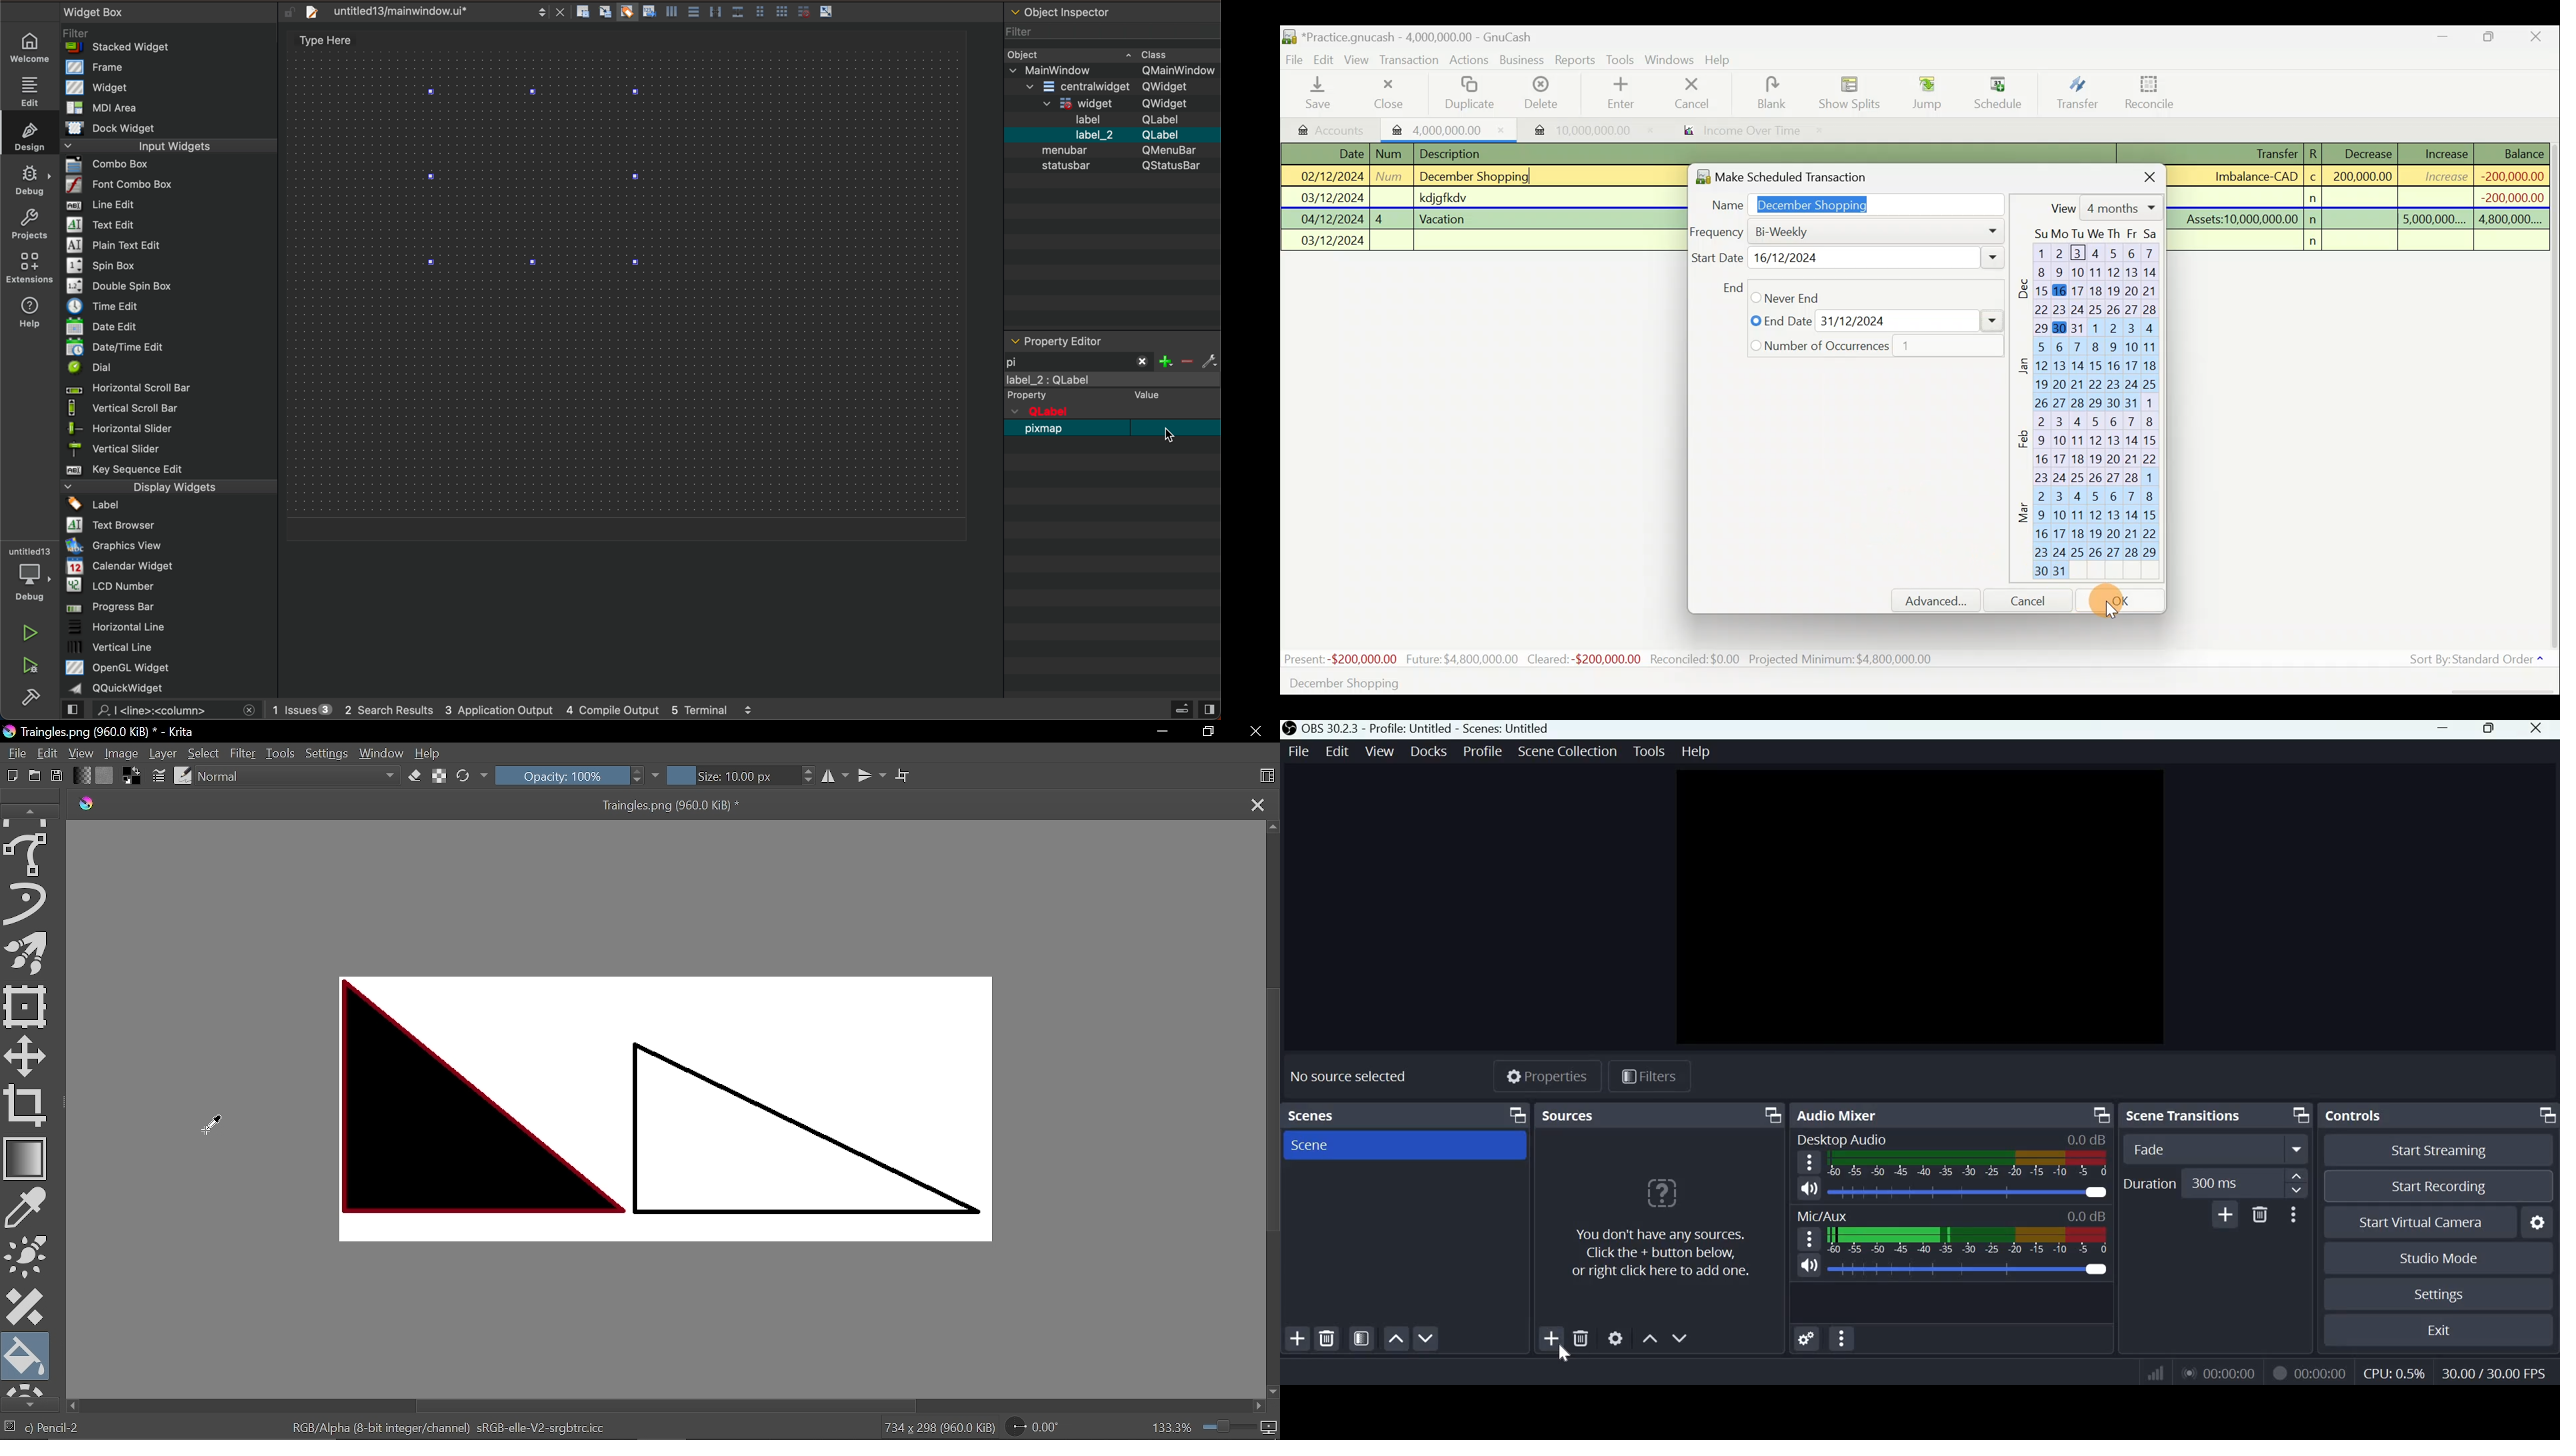 This screenshot has height=1456, width=2576. What do you see at coordinates (1921, 407) in the screenshot?
I see `Calender` at bounding box center [1921, 407].